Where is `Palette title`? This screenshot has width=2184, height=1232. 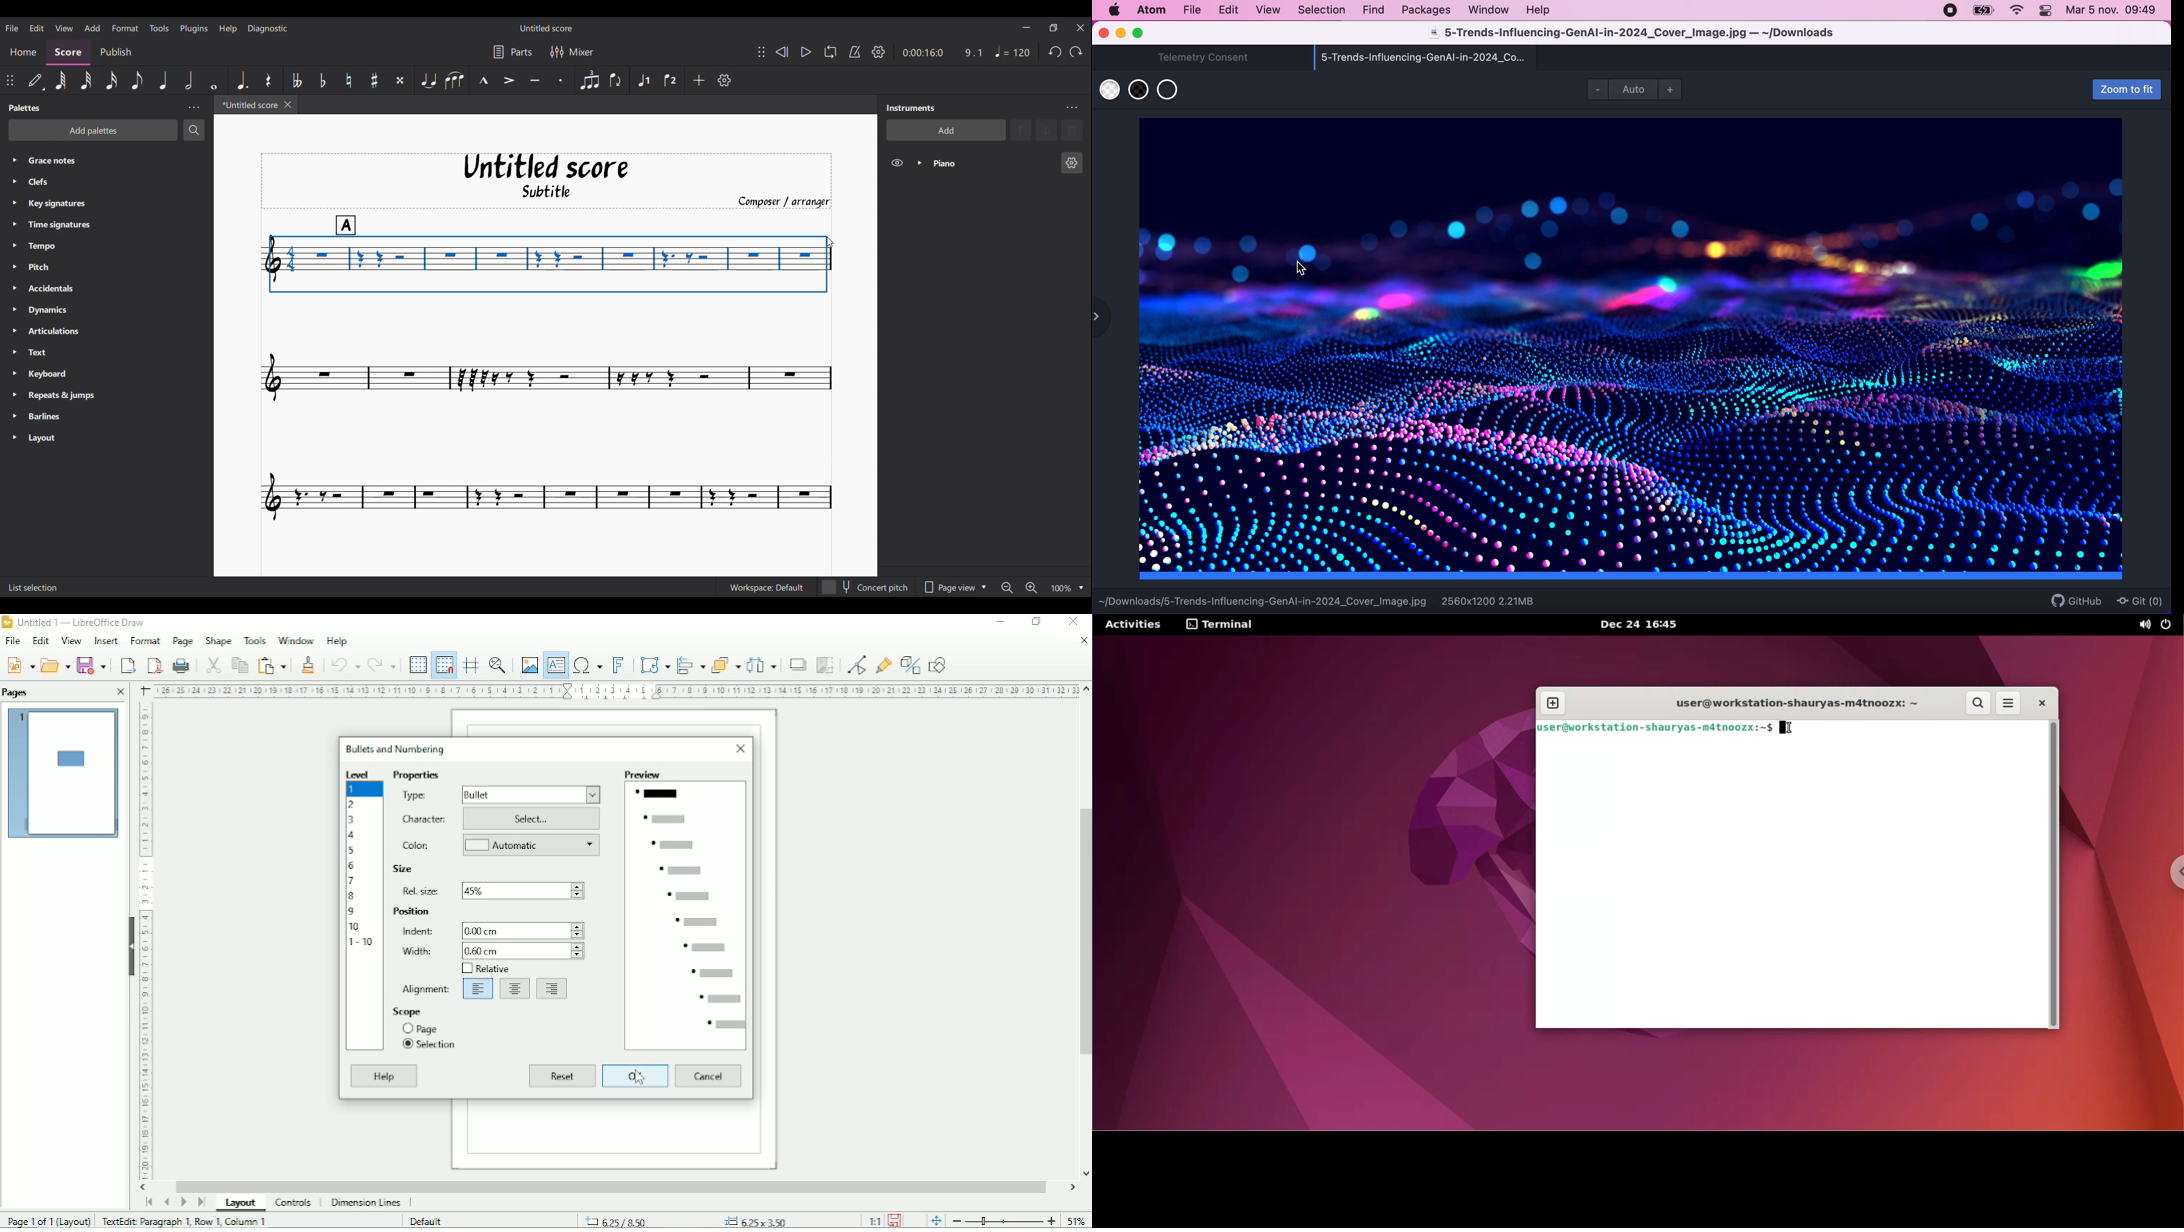 Palette title is located at coordinates (26, 108).